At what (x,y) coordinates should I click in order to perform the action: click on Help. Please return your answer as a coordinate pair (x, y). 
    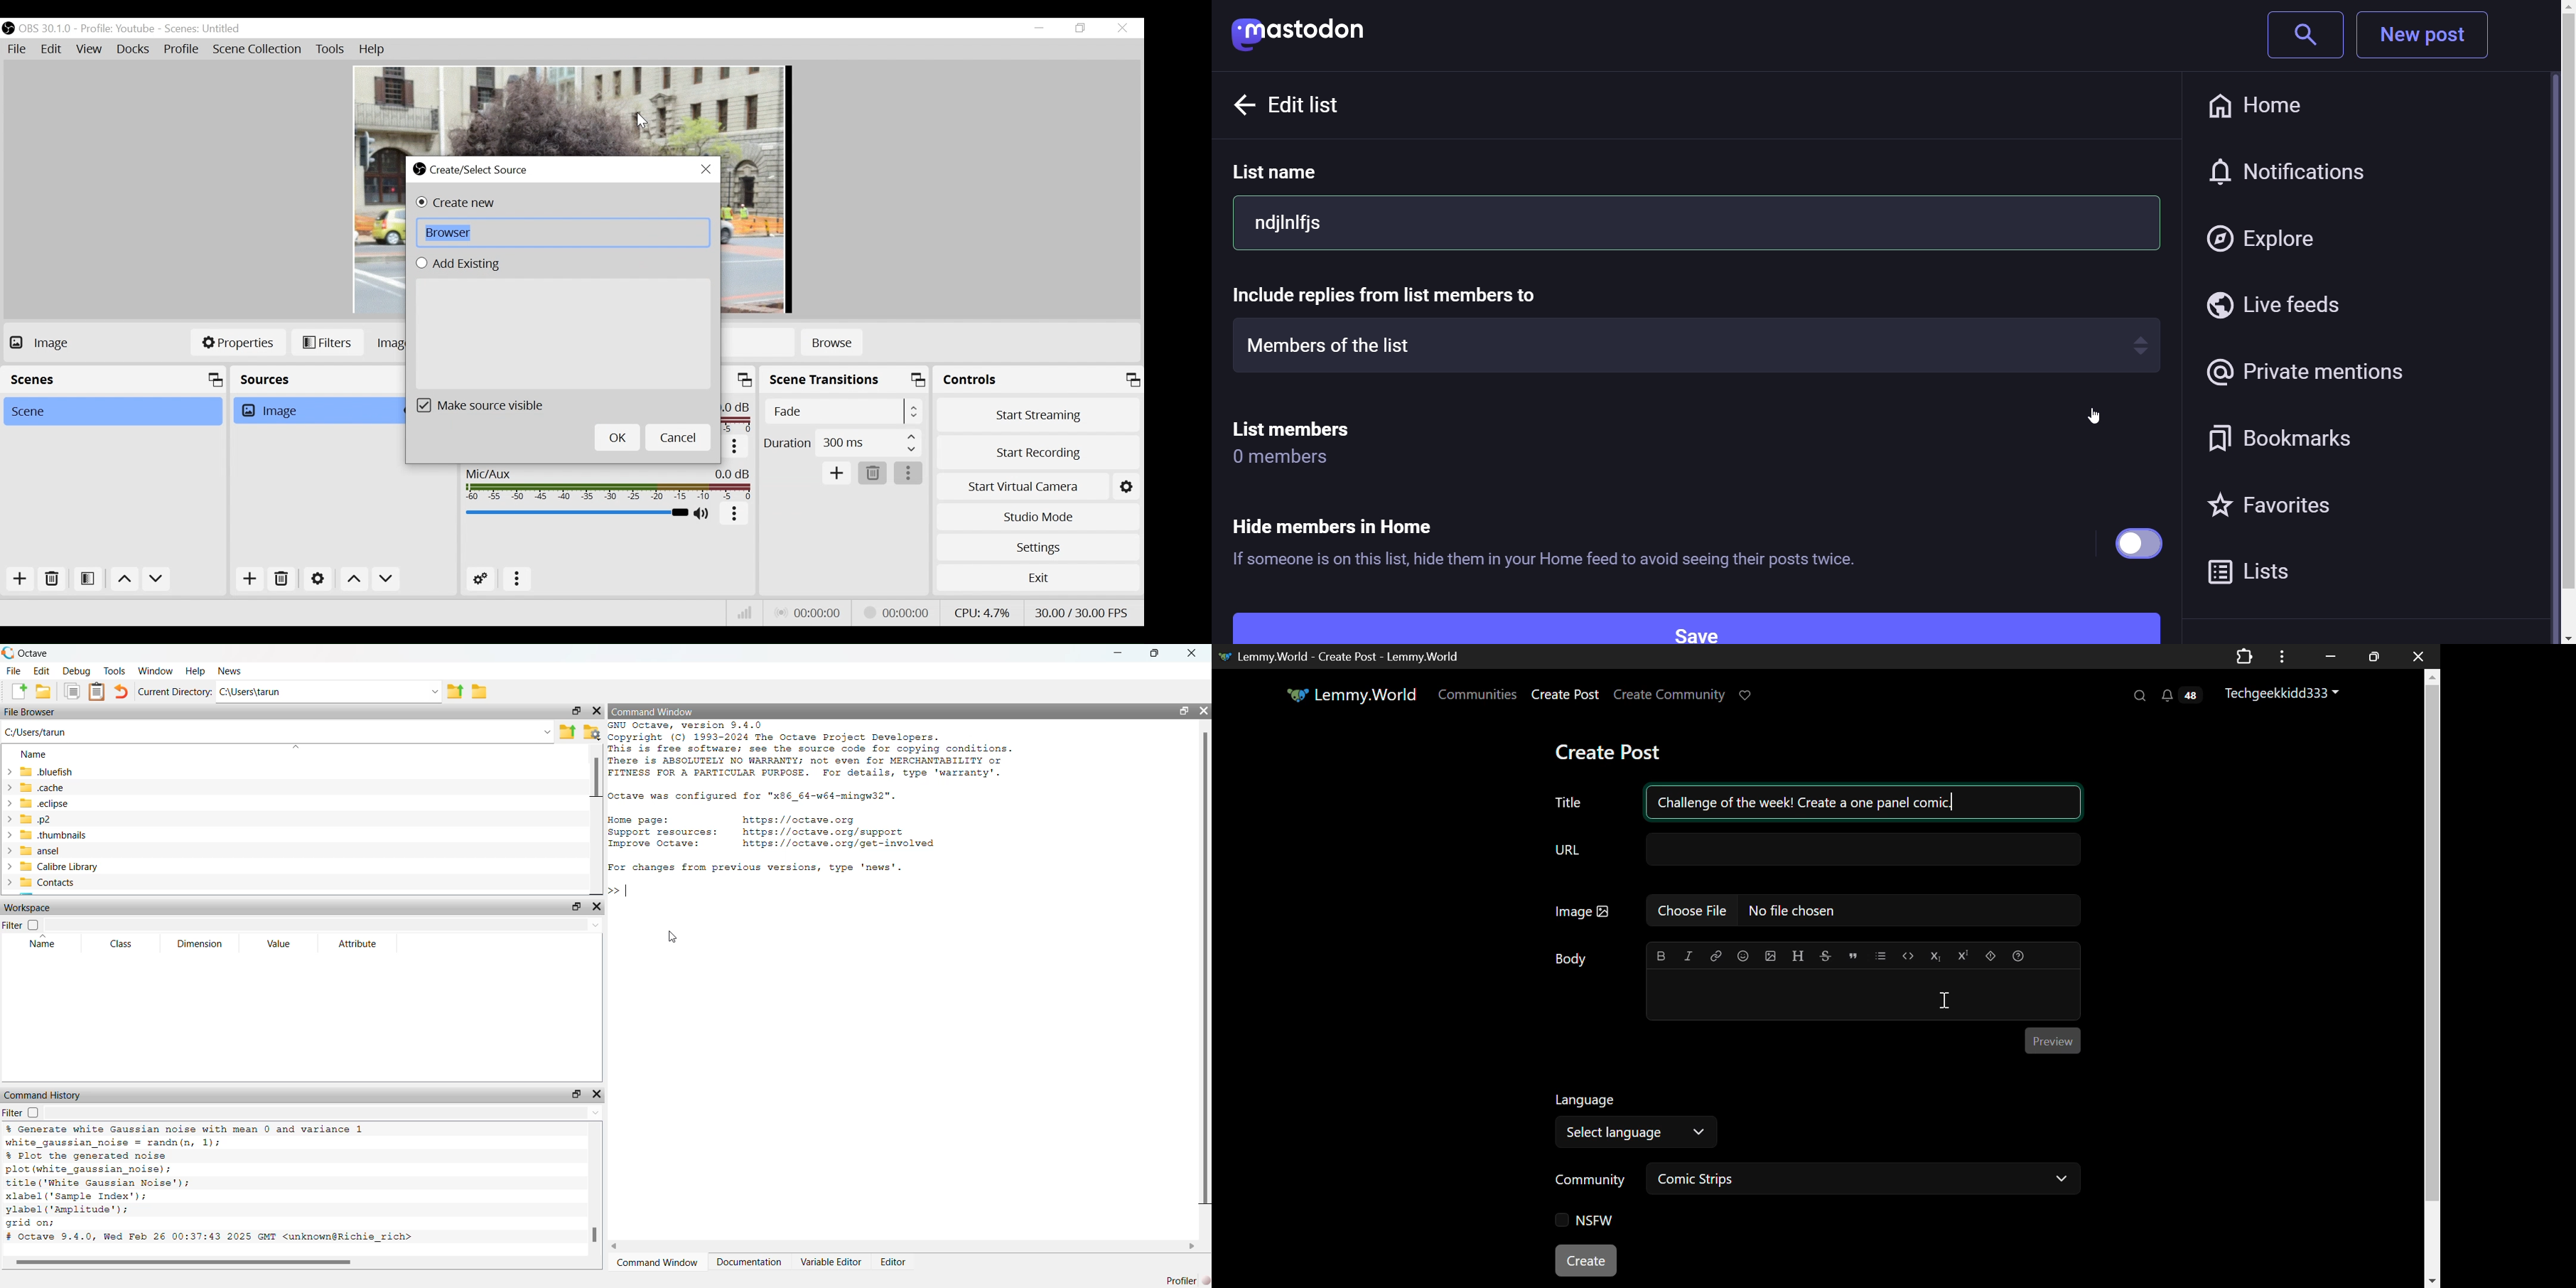
    Looking at the image, I should click on (373, 49).